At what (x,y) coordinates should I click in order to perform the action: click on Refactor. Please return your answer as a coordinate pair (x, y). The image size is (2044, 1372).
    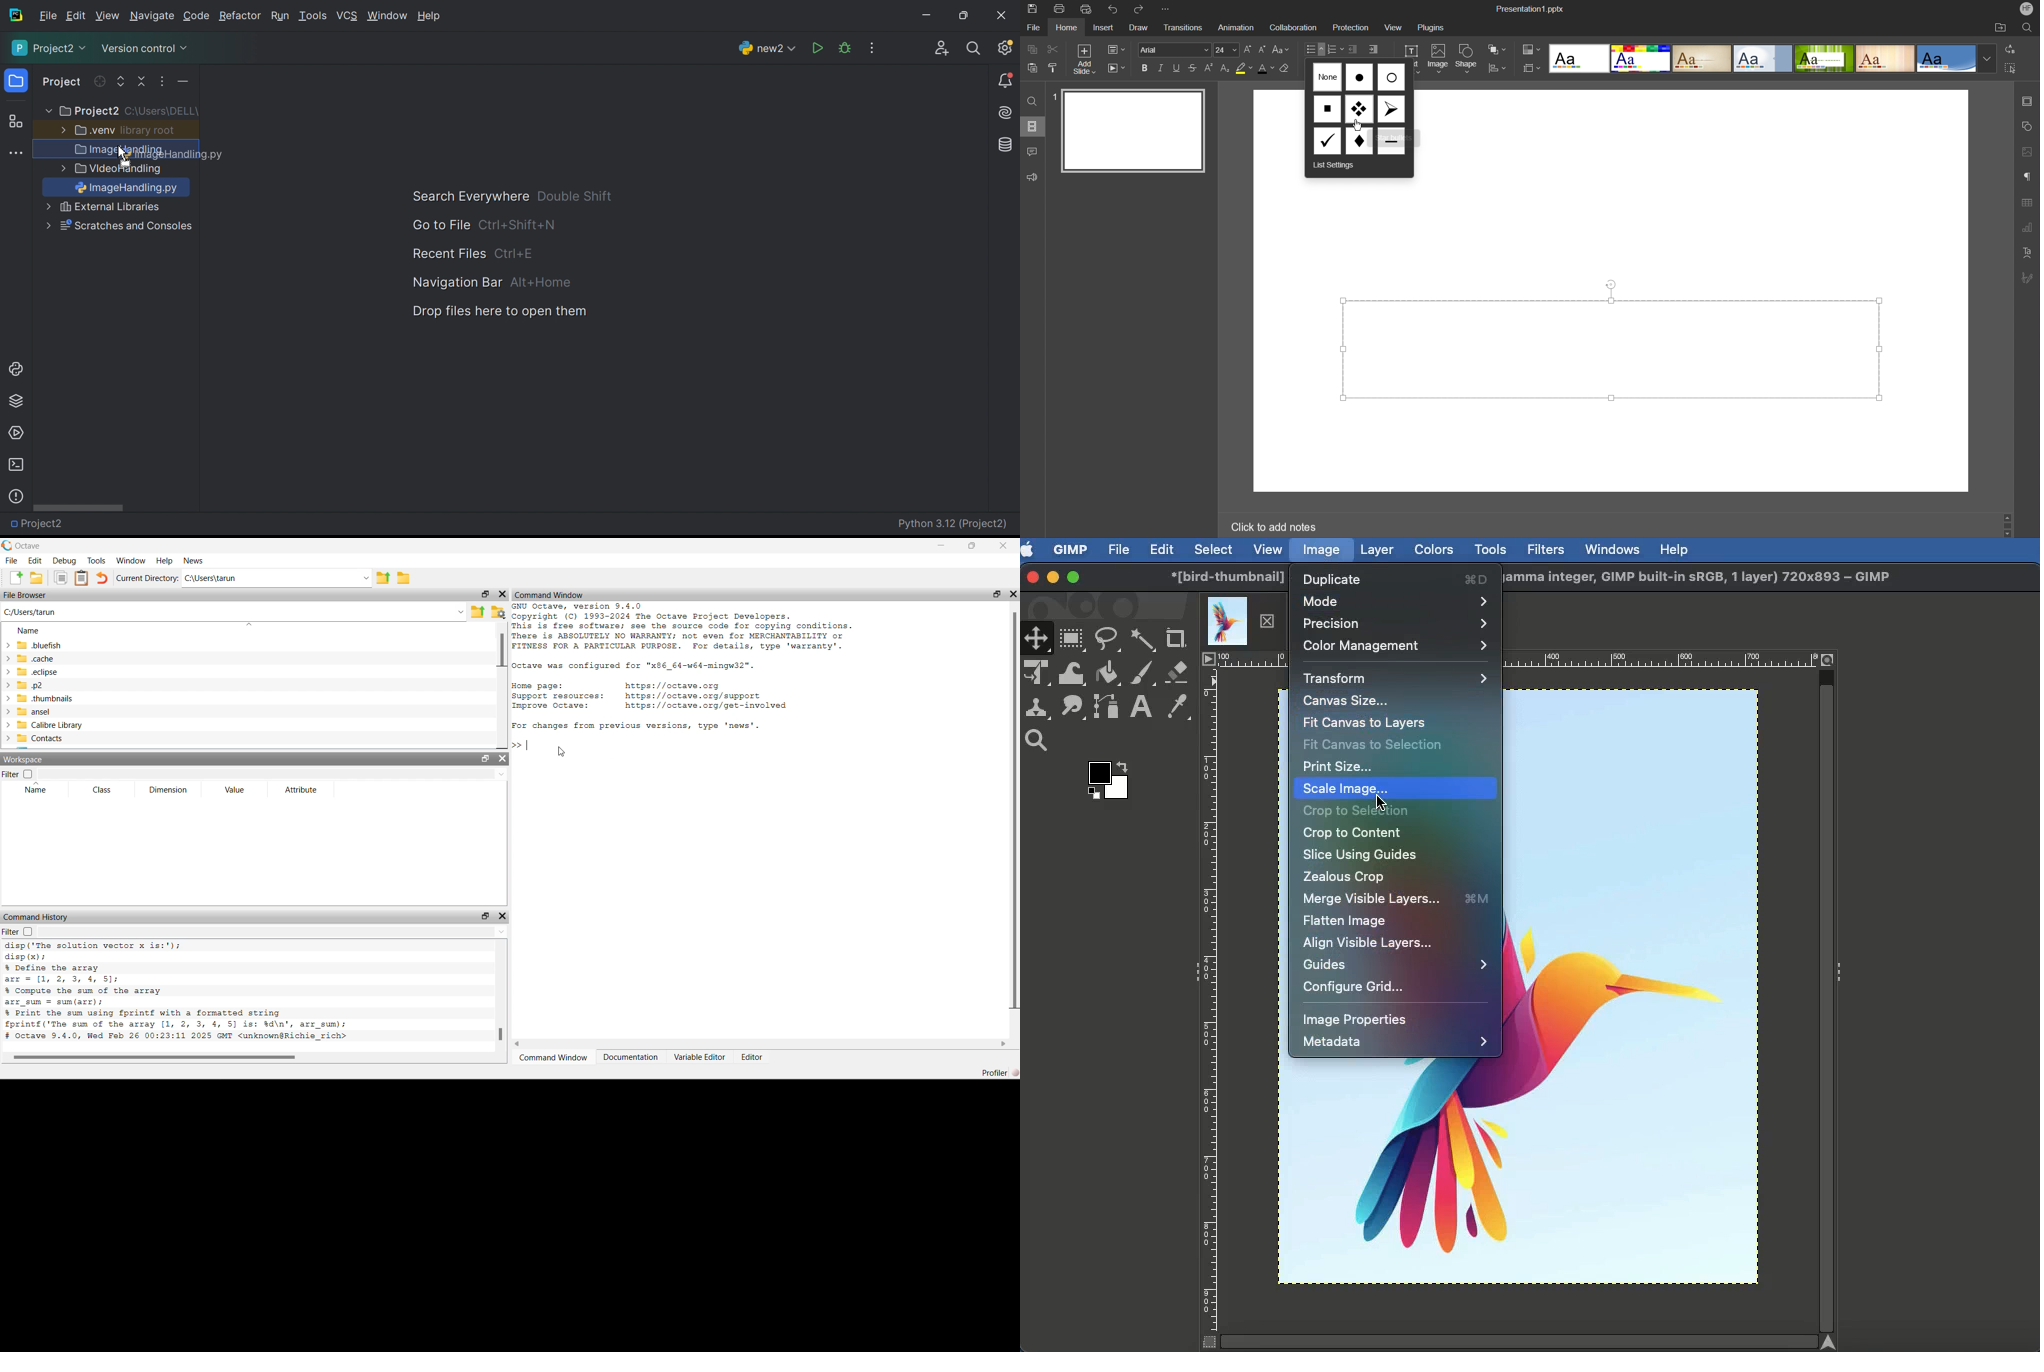
    Looking at the image, I should click on (239, 17).